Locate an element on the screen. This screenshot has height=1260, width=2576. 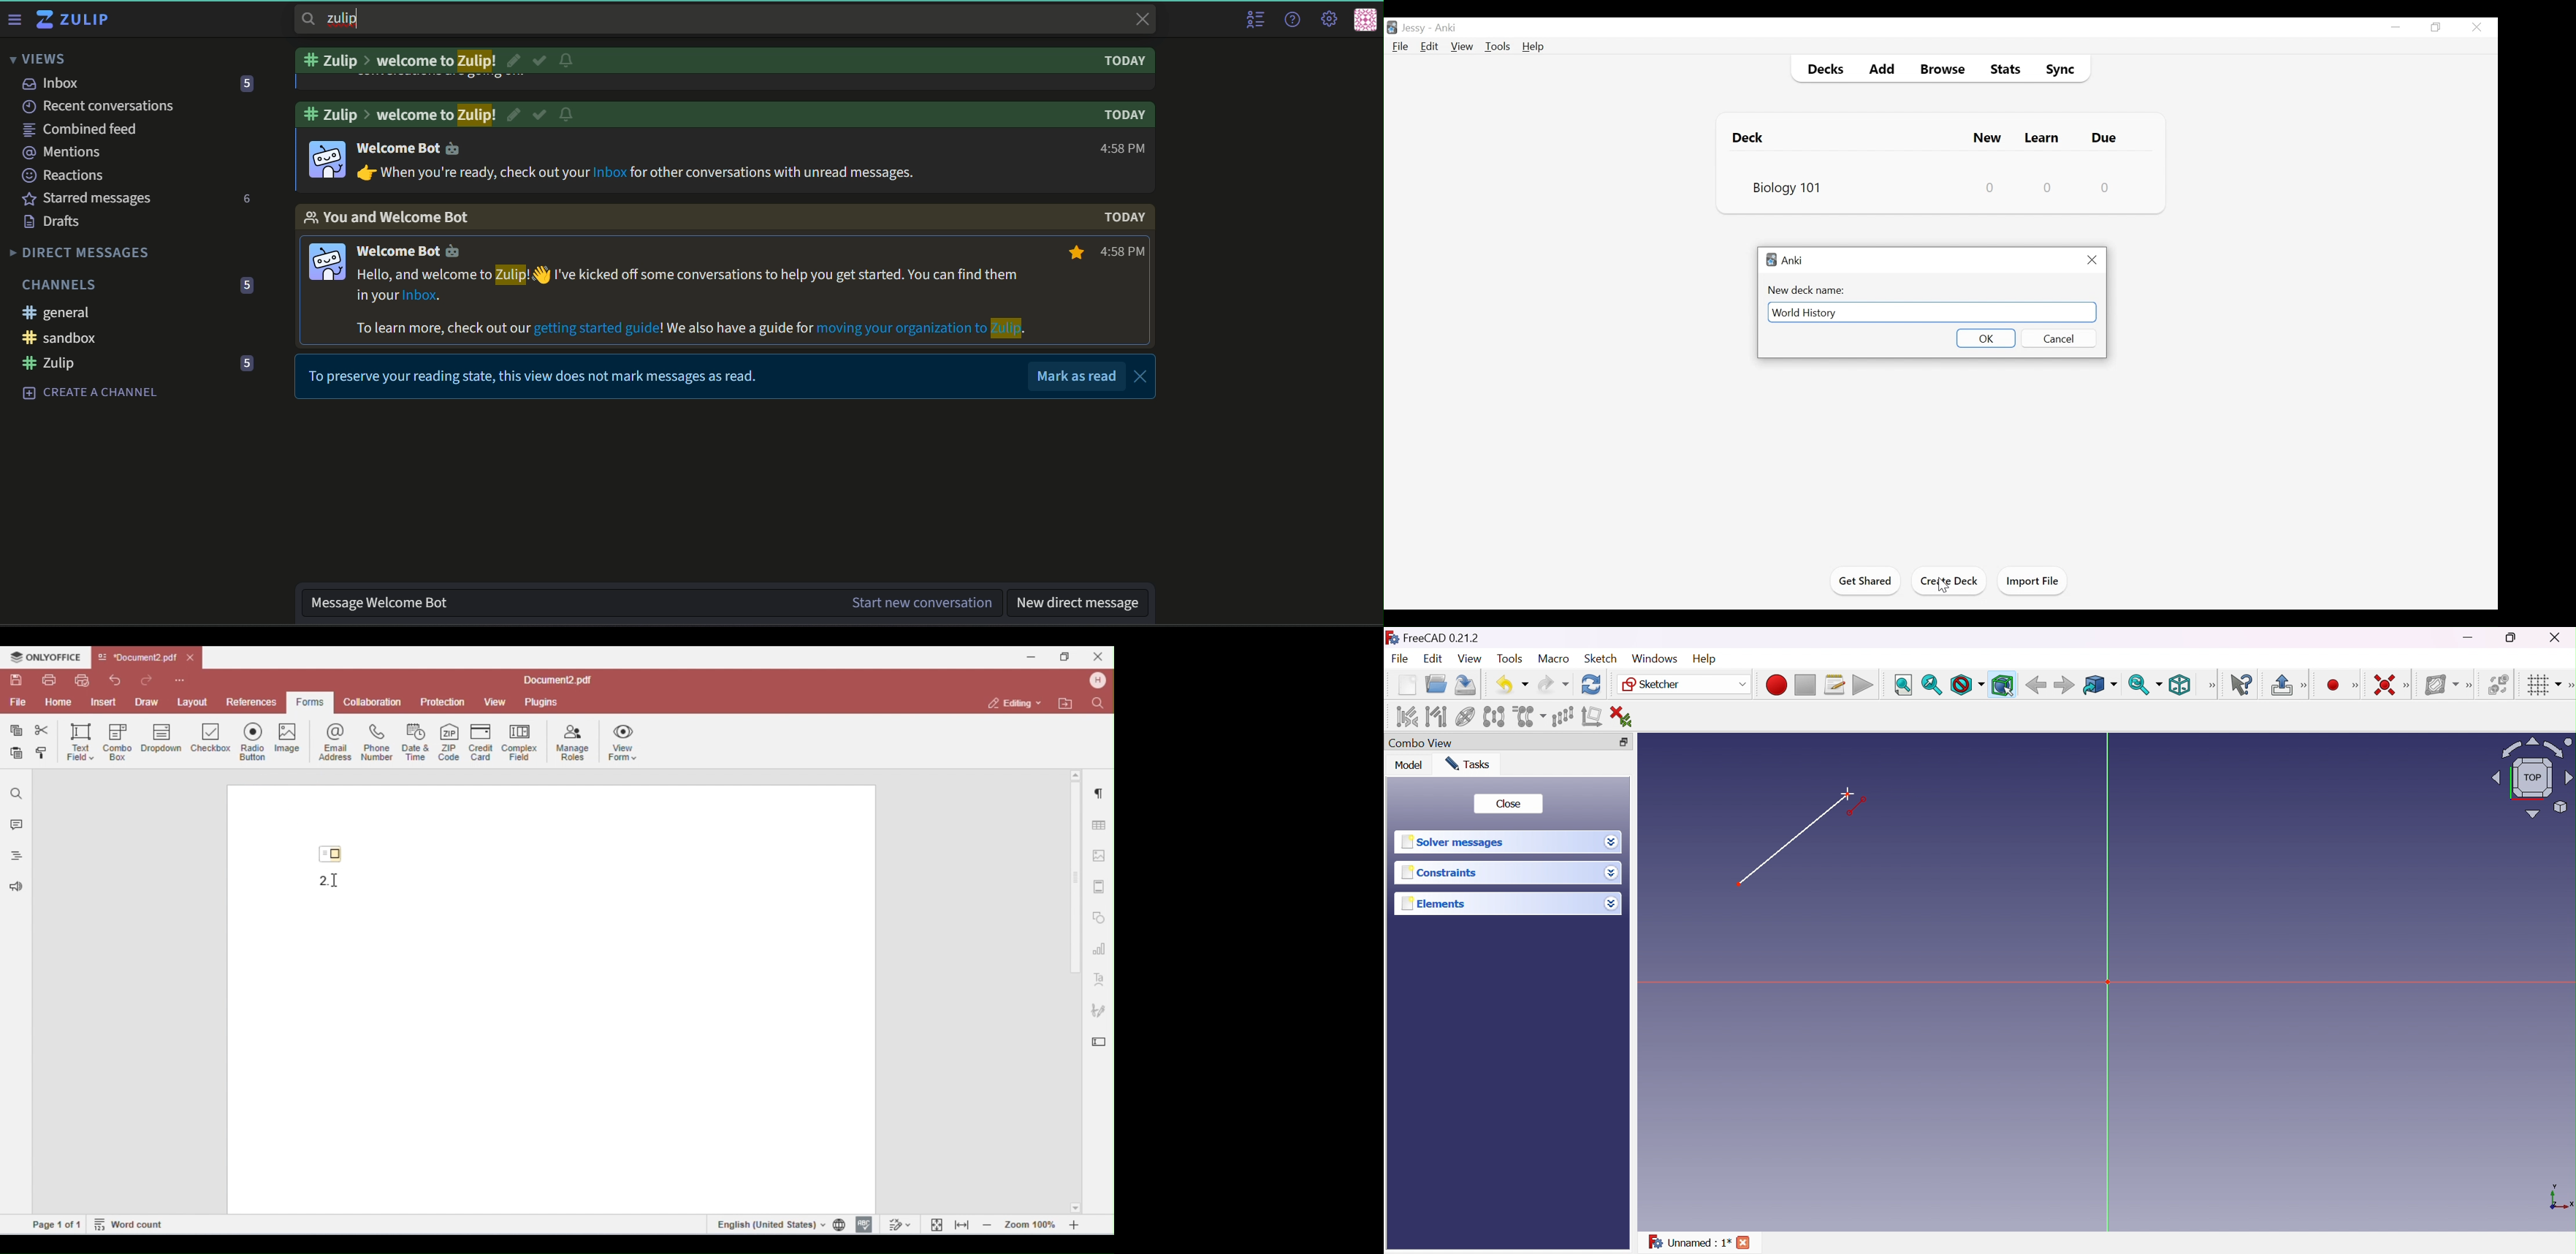
Show/hide B-spline information layer is located at coordinates (2443, 685).